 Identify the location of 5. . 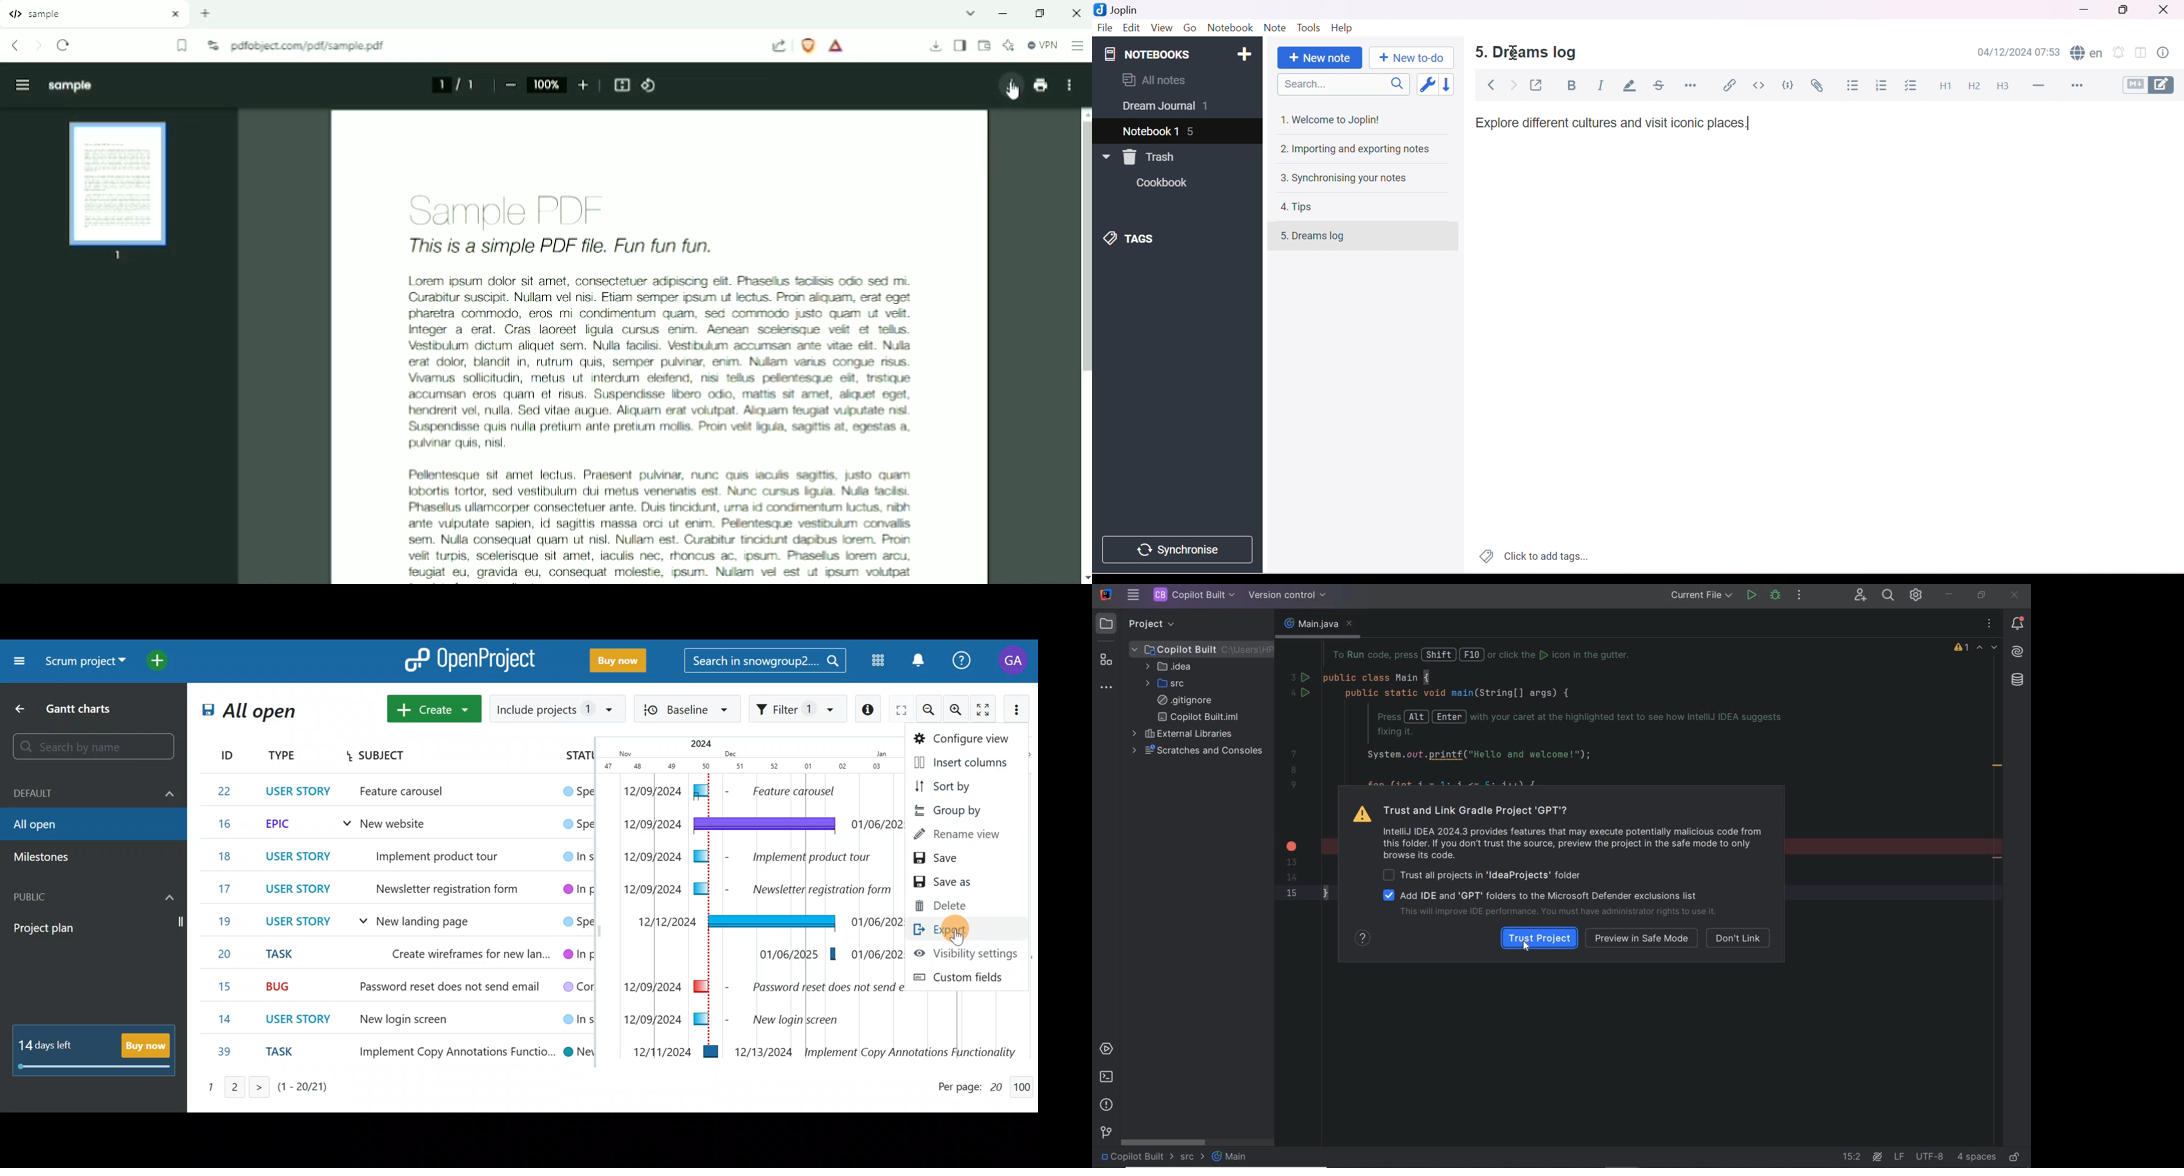
(1278, 239).